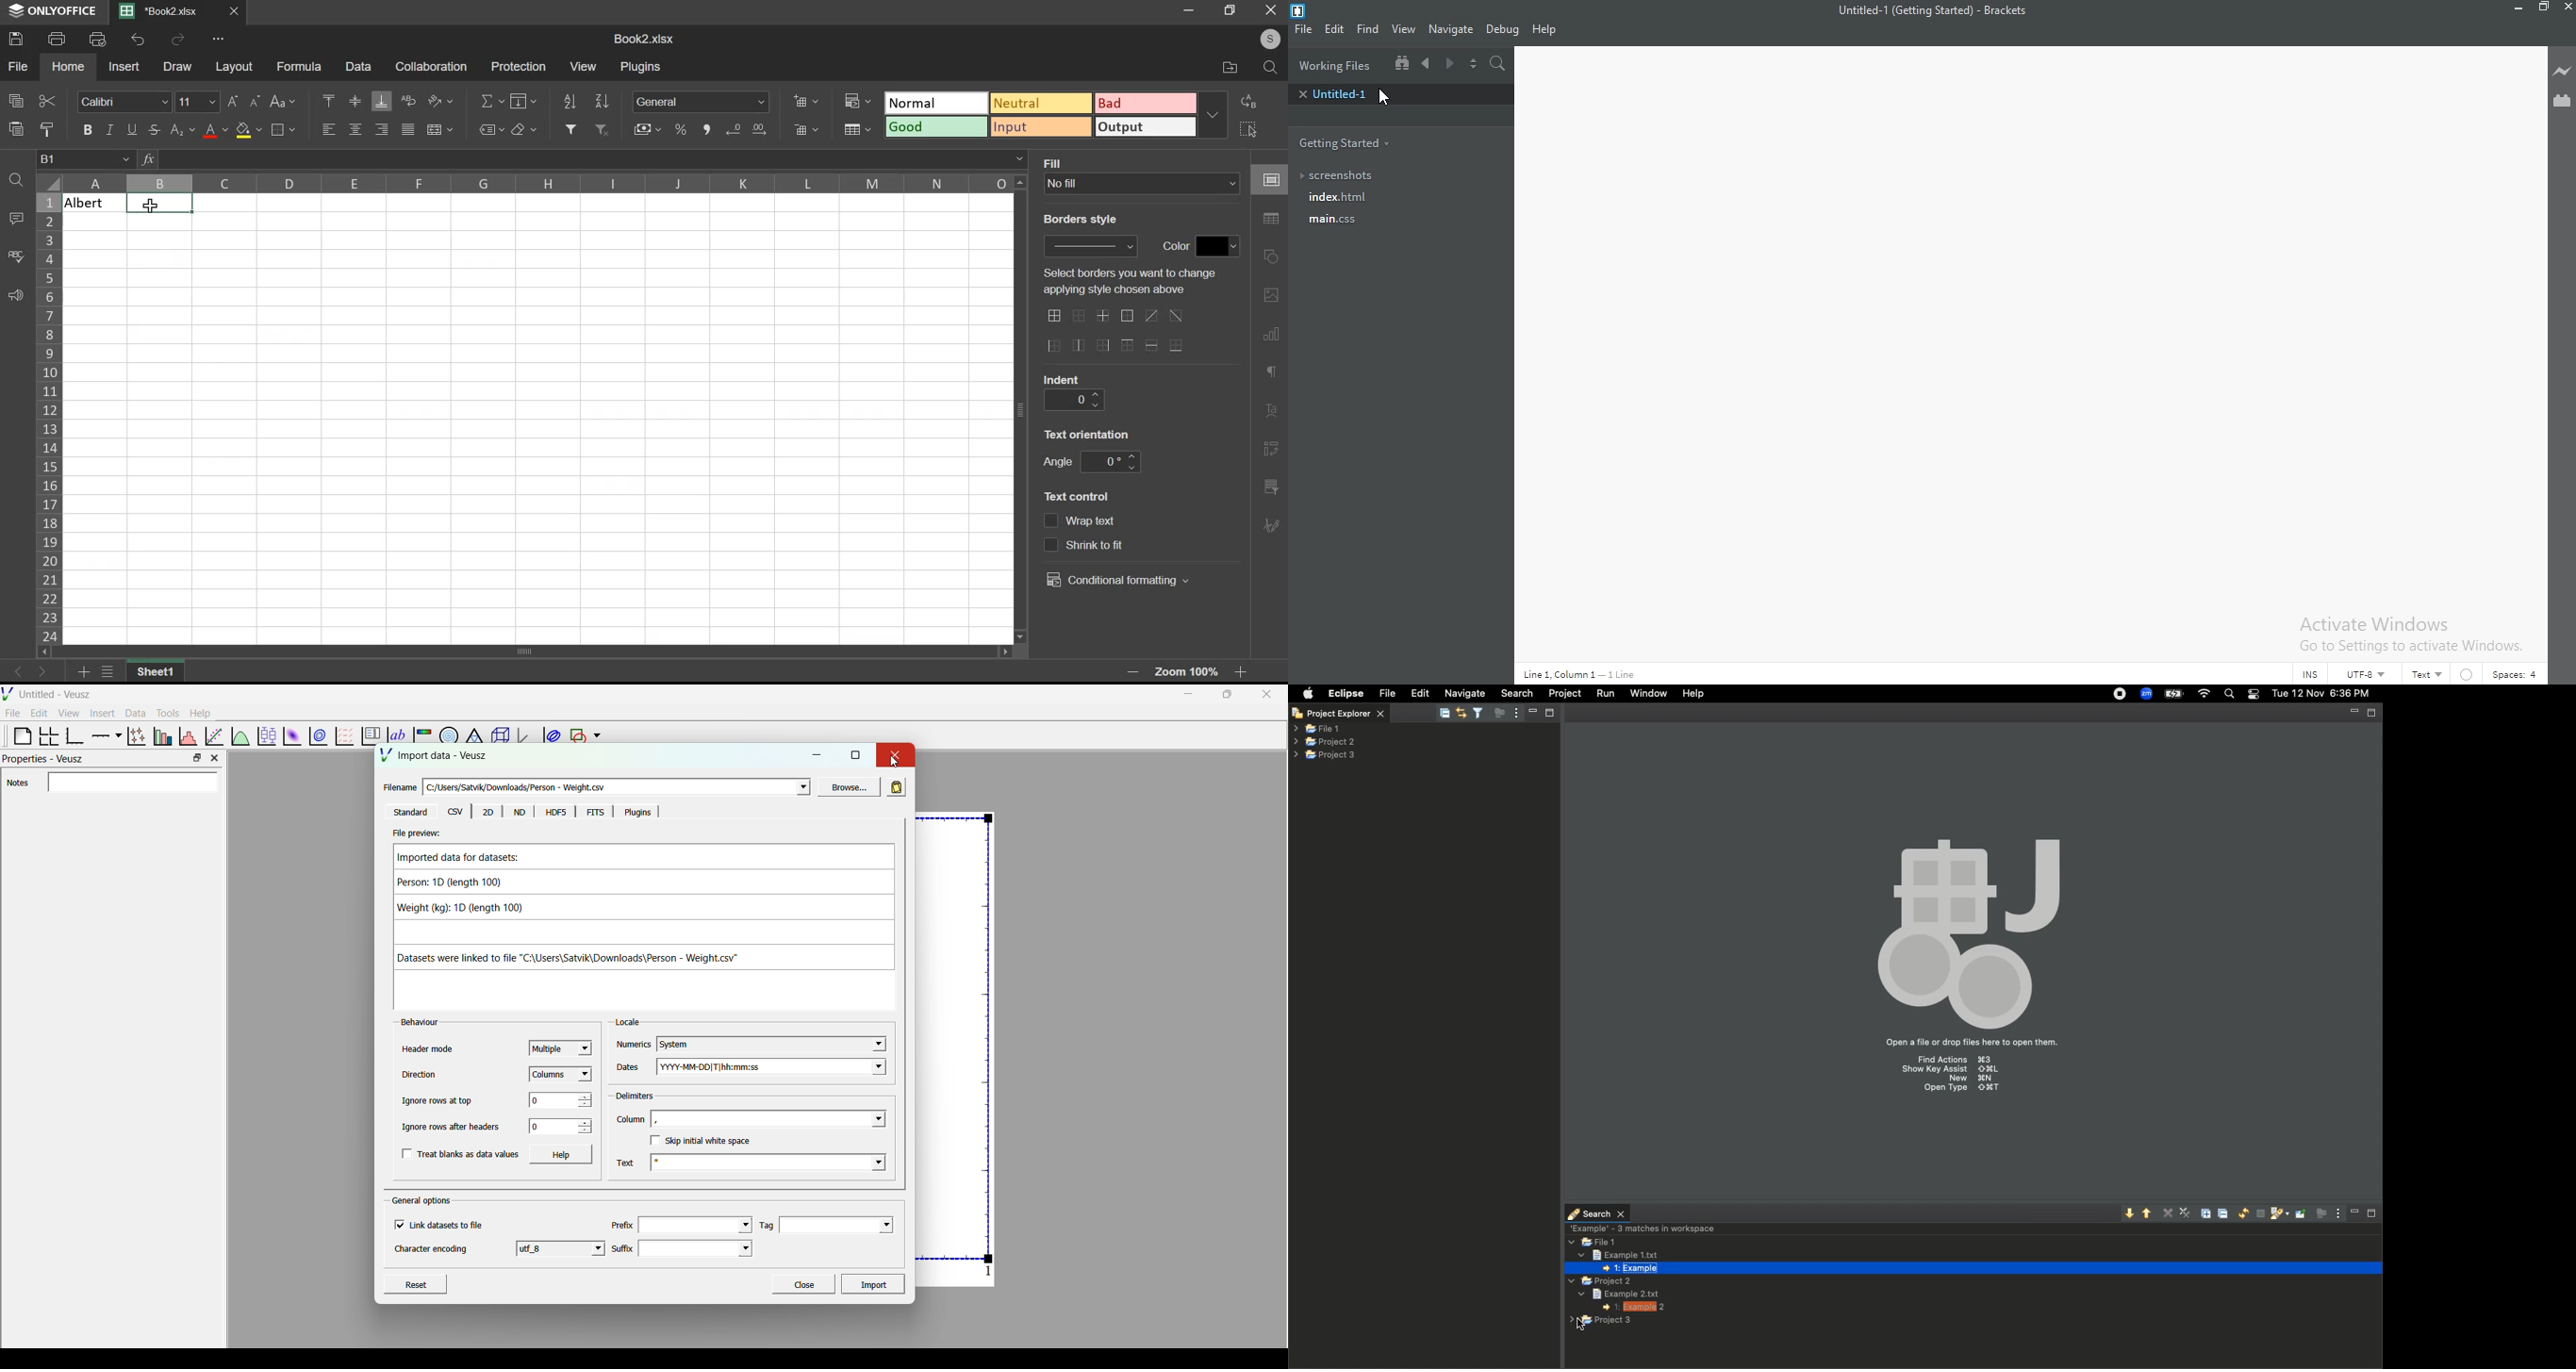 The width and height of the screenshot is (2576, 1372). What do you see at coordinates (432, 67) in the screenshot?
I see `collaboration` at bounding box center [432, 67].